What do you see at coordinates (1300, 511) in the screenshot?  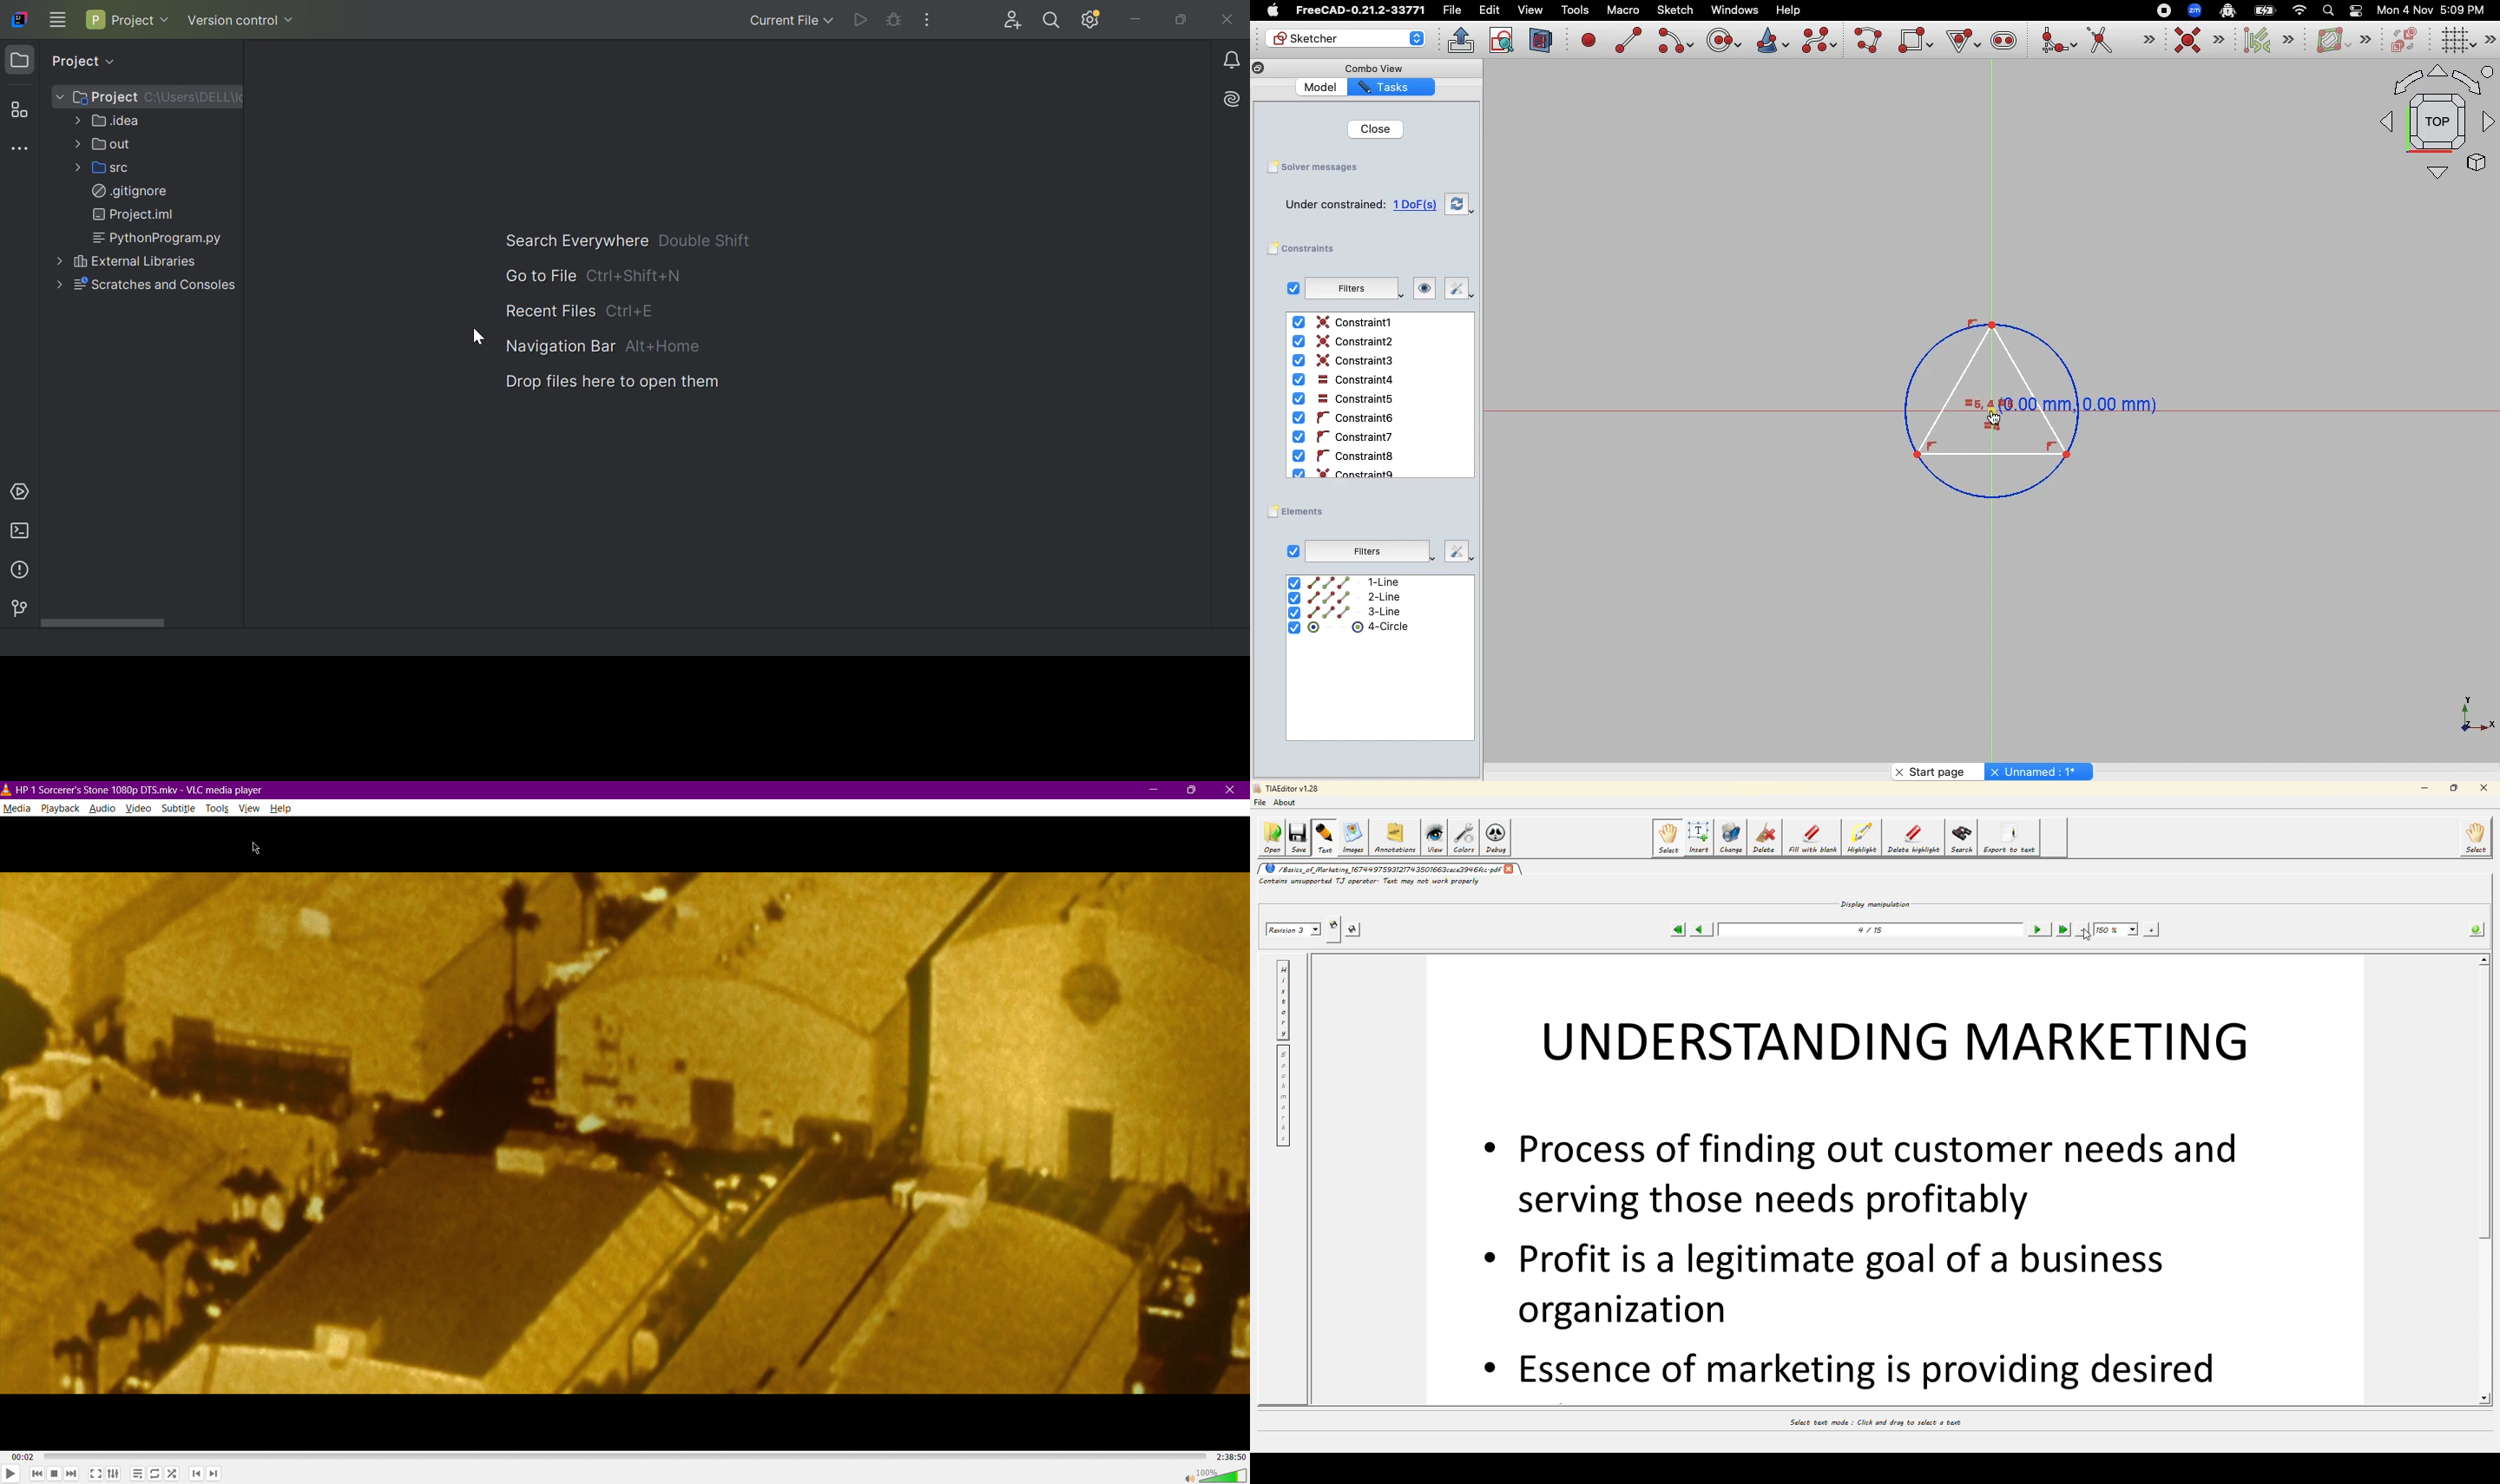 I see `Elements` at bounding box center [1300, 511].